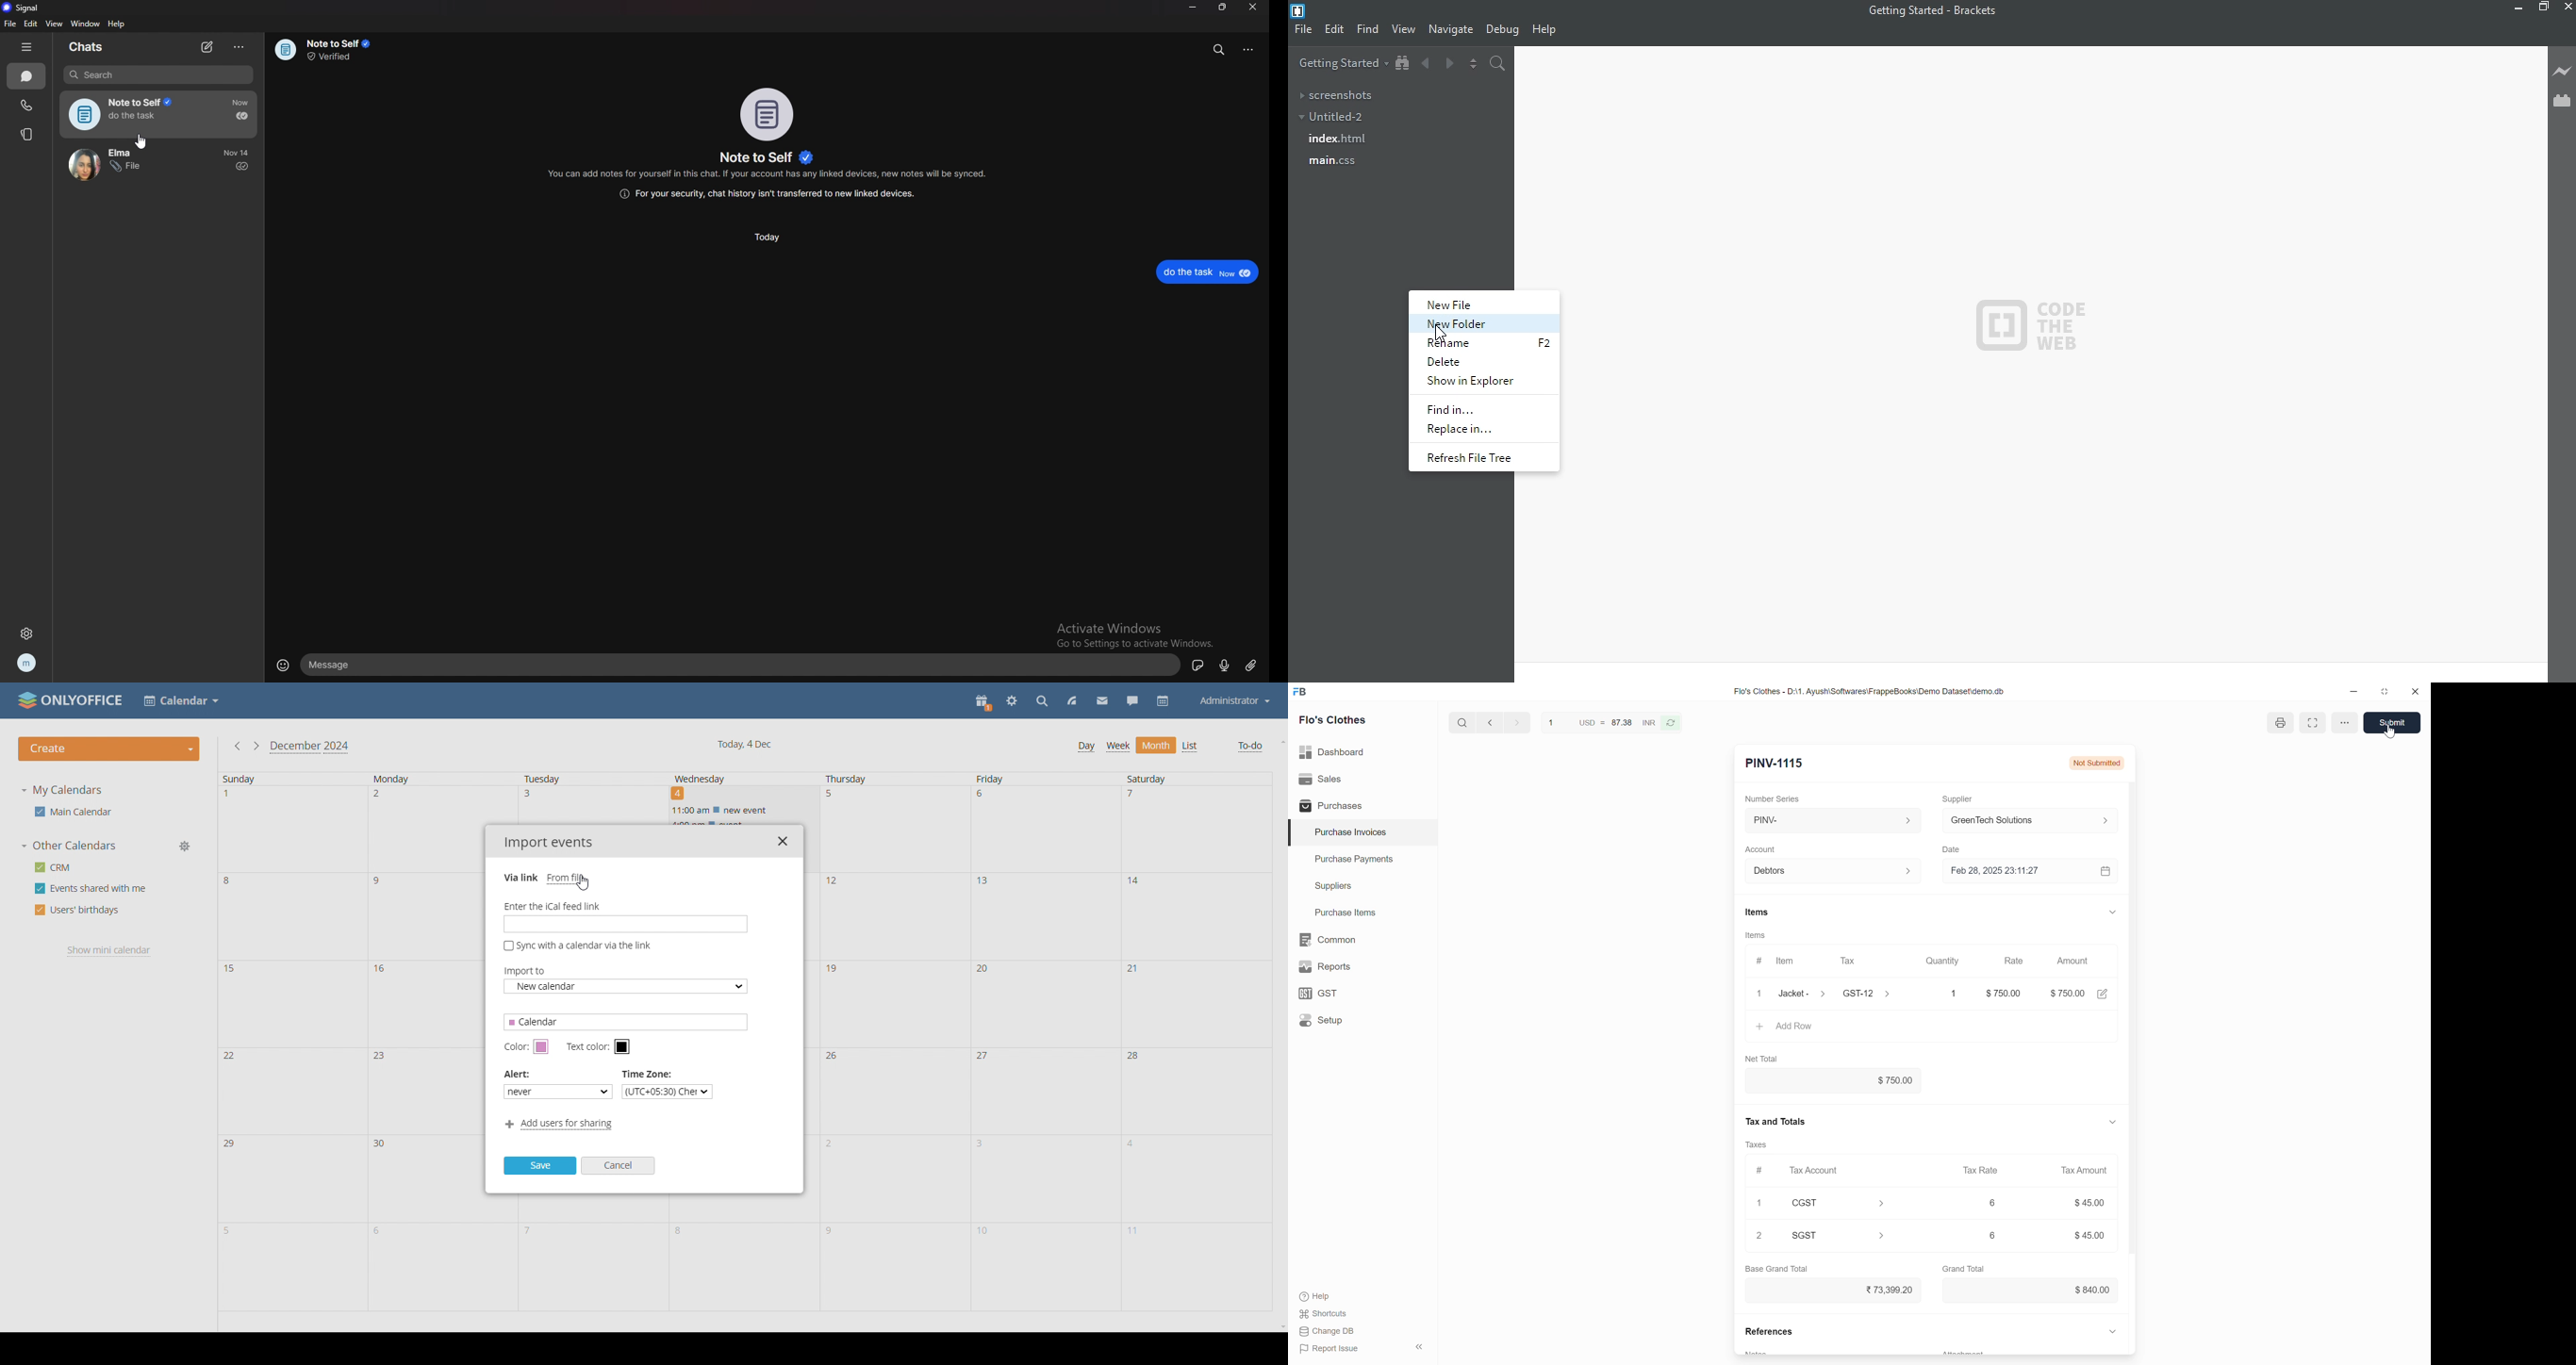 The width and height of the screenshot is (2576, 1372). I want to click on Account, so click(1761, 850).